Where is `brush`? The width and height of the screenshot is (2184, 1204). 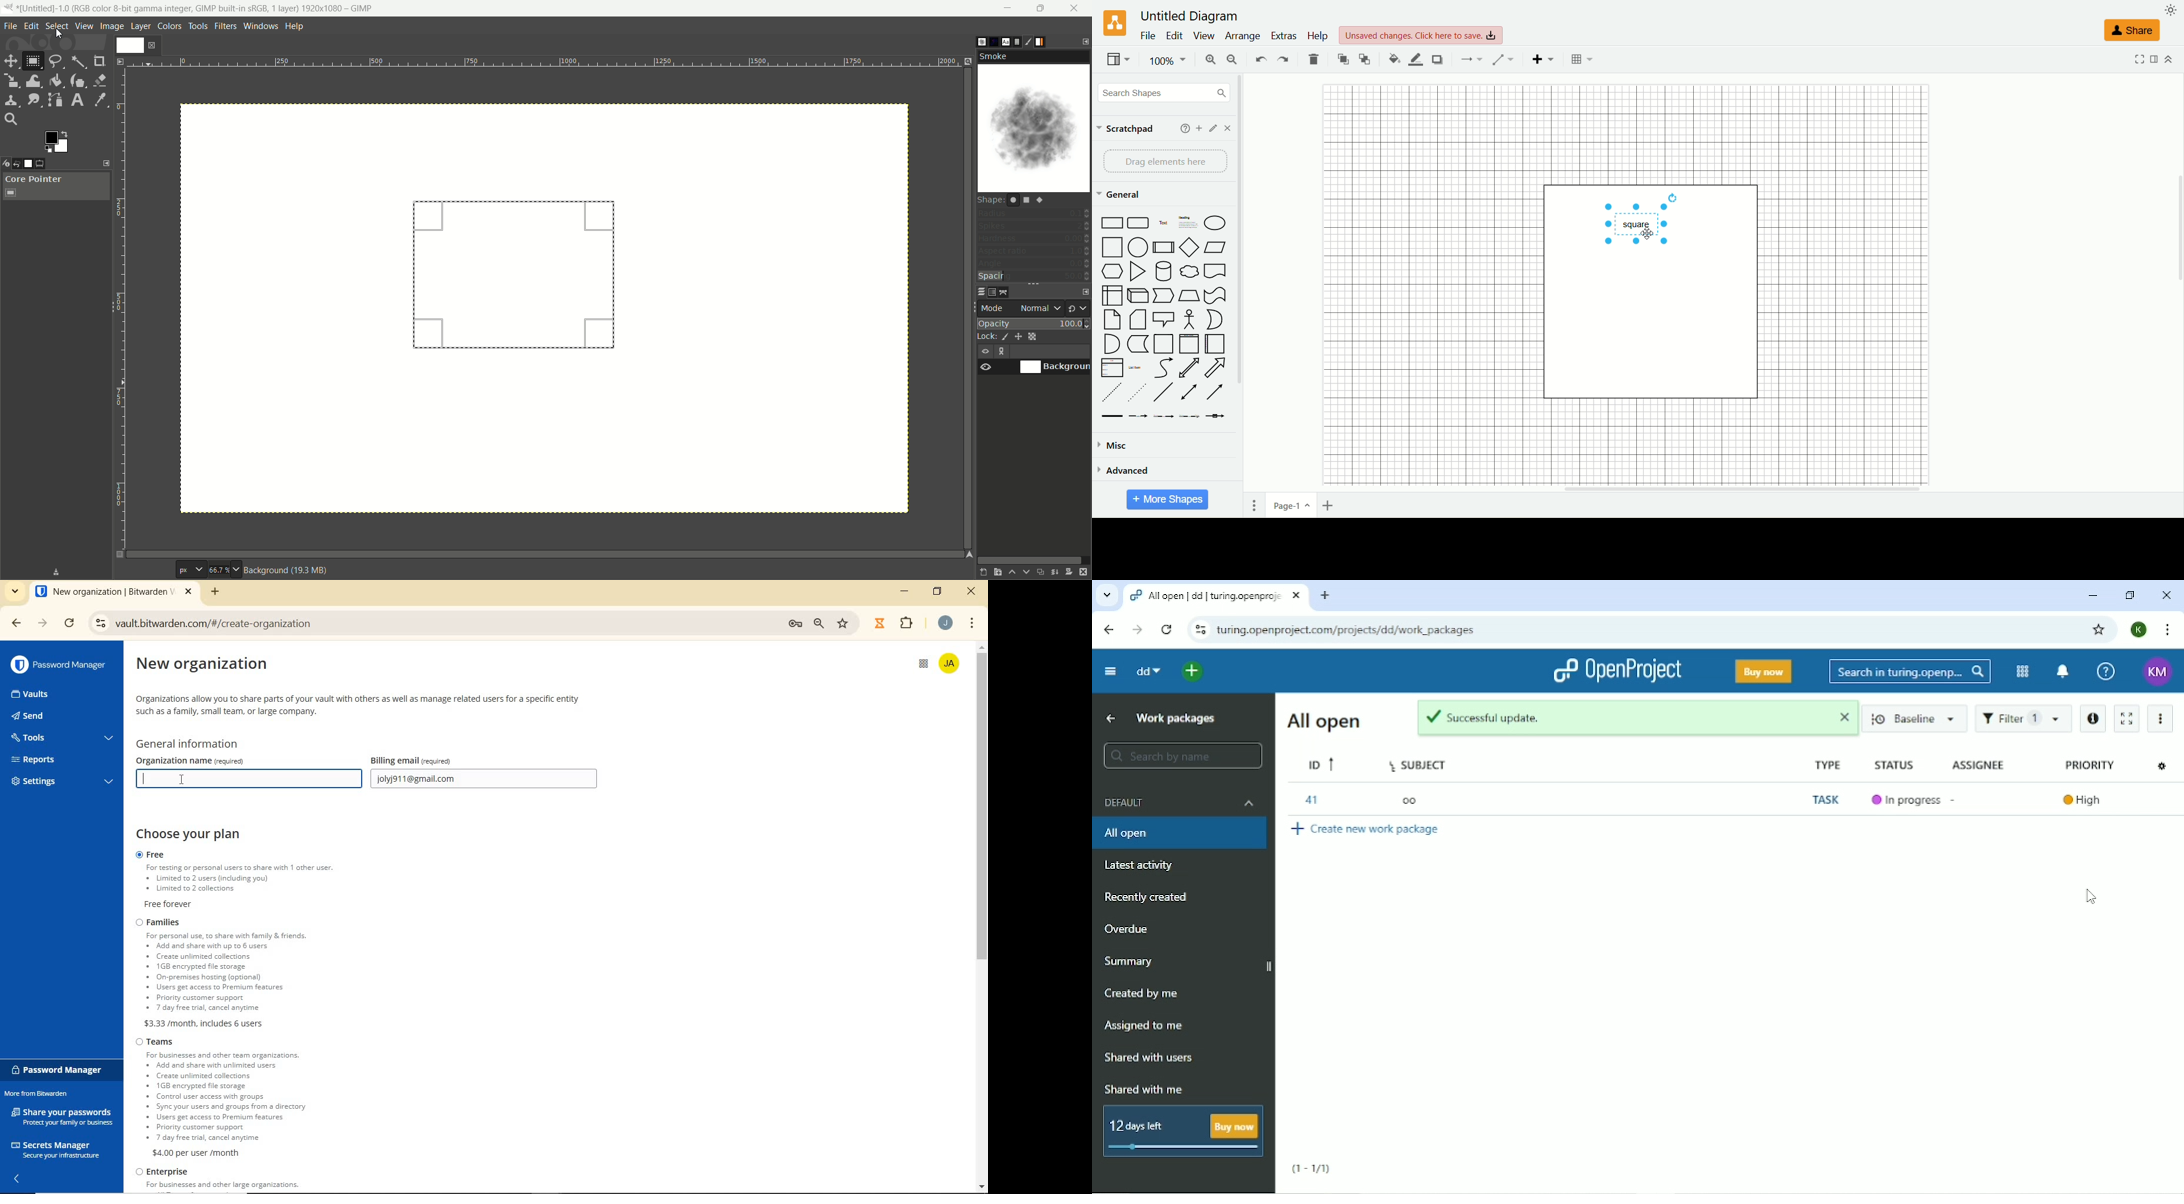 brush is located at coordinates (980, 42).